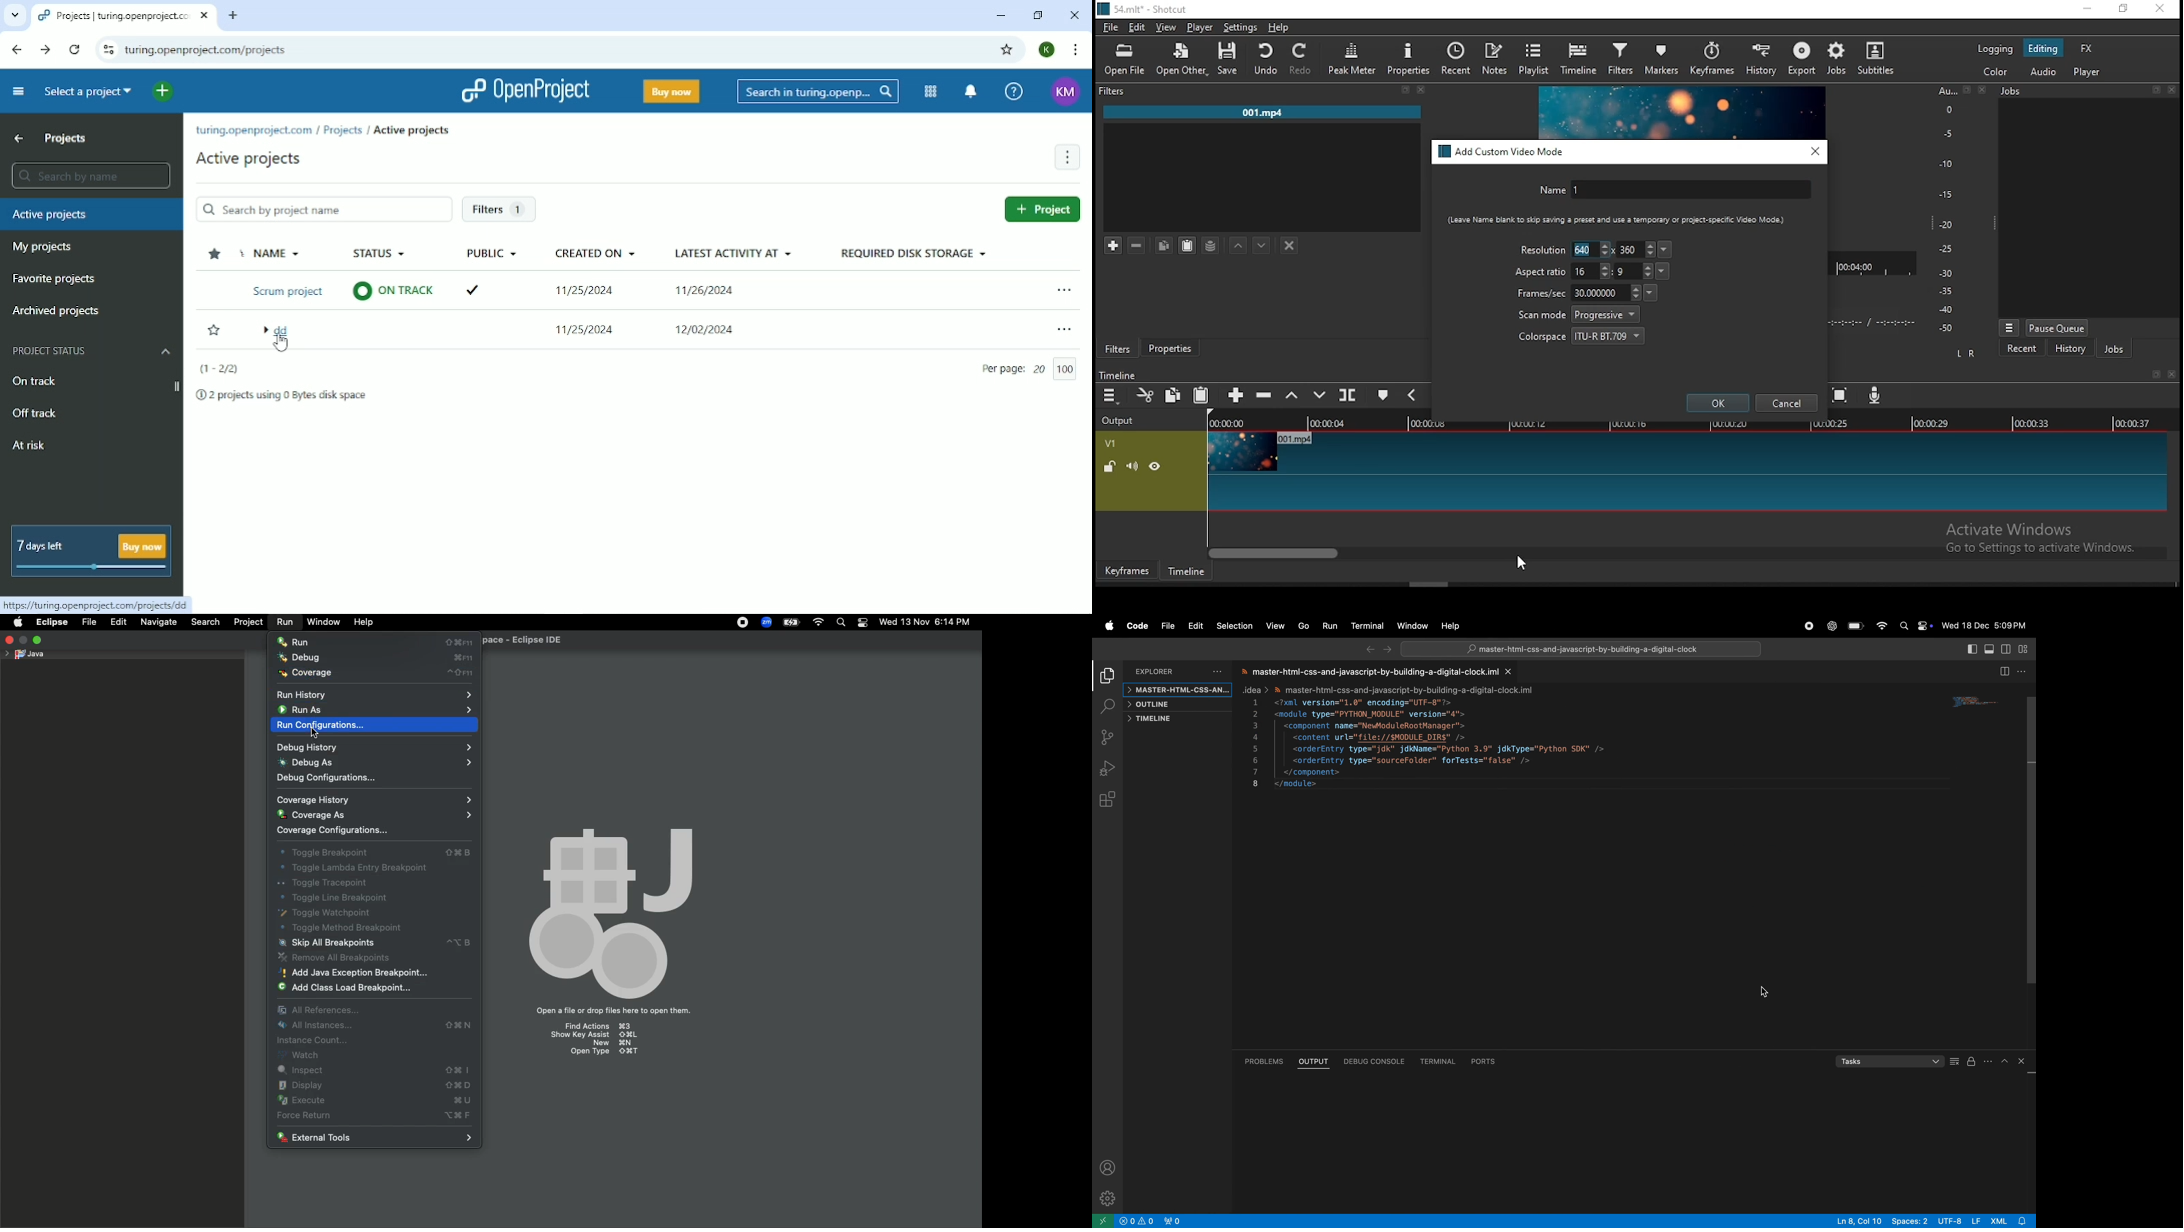 Image resolution: width=2184 pixels, height=1232 pixels. I want to click on -35, so click(1943, 292).